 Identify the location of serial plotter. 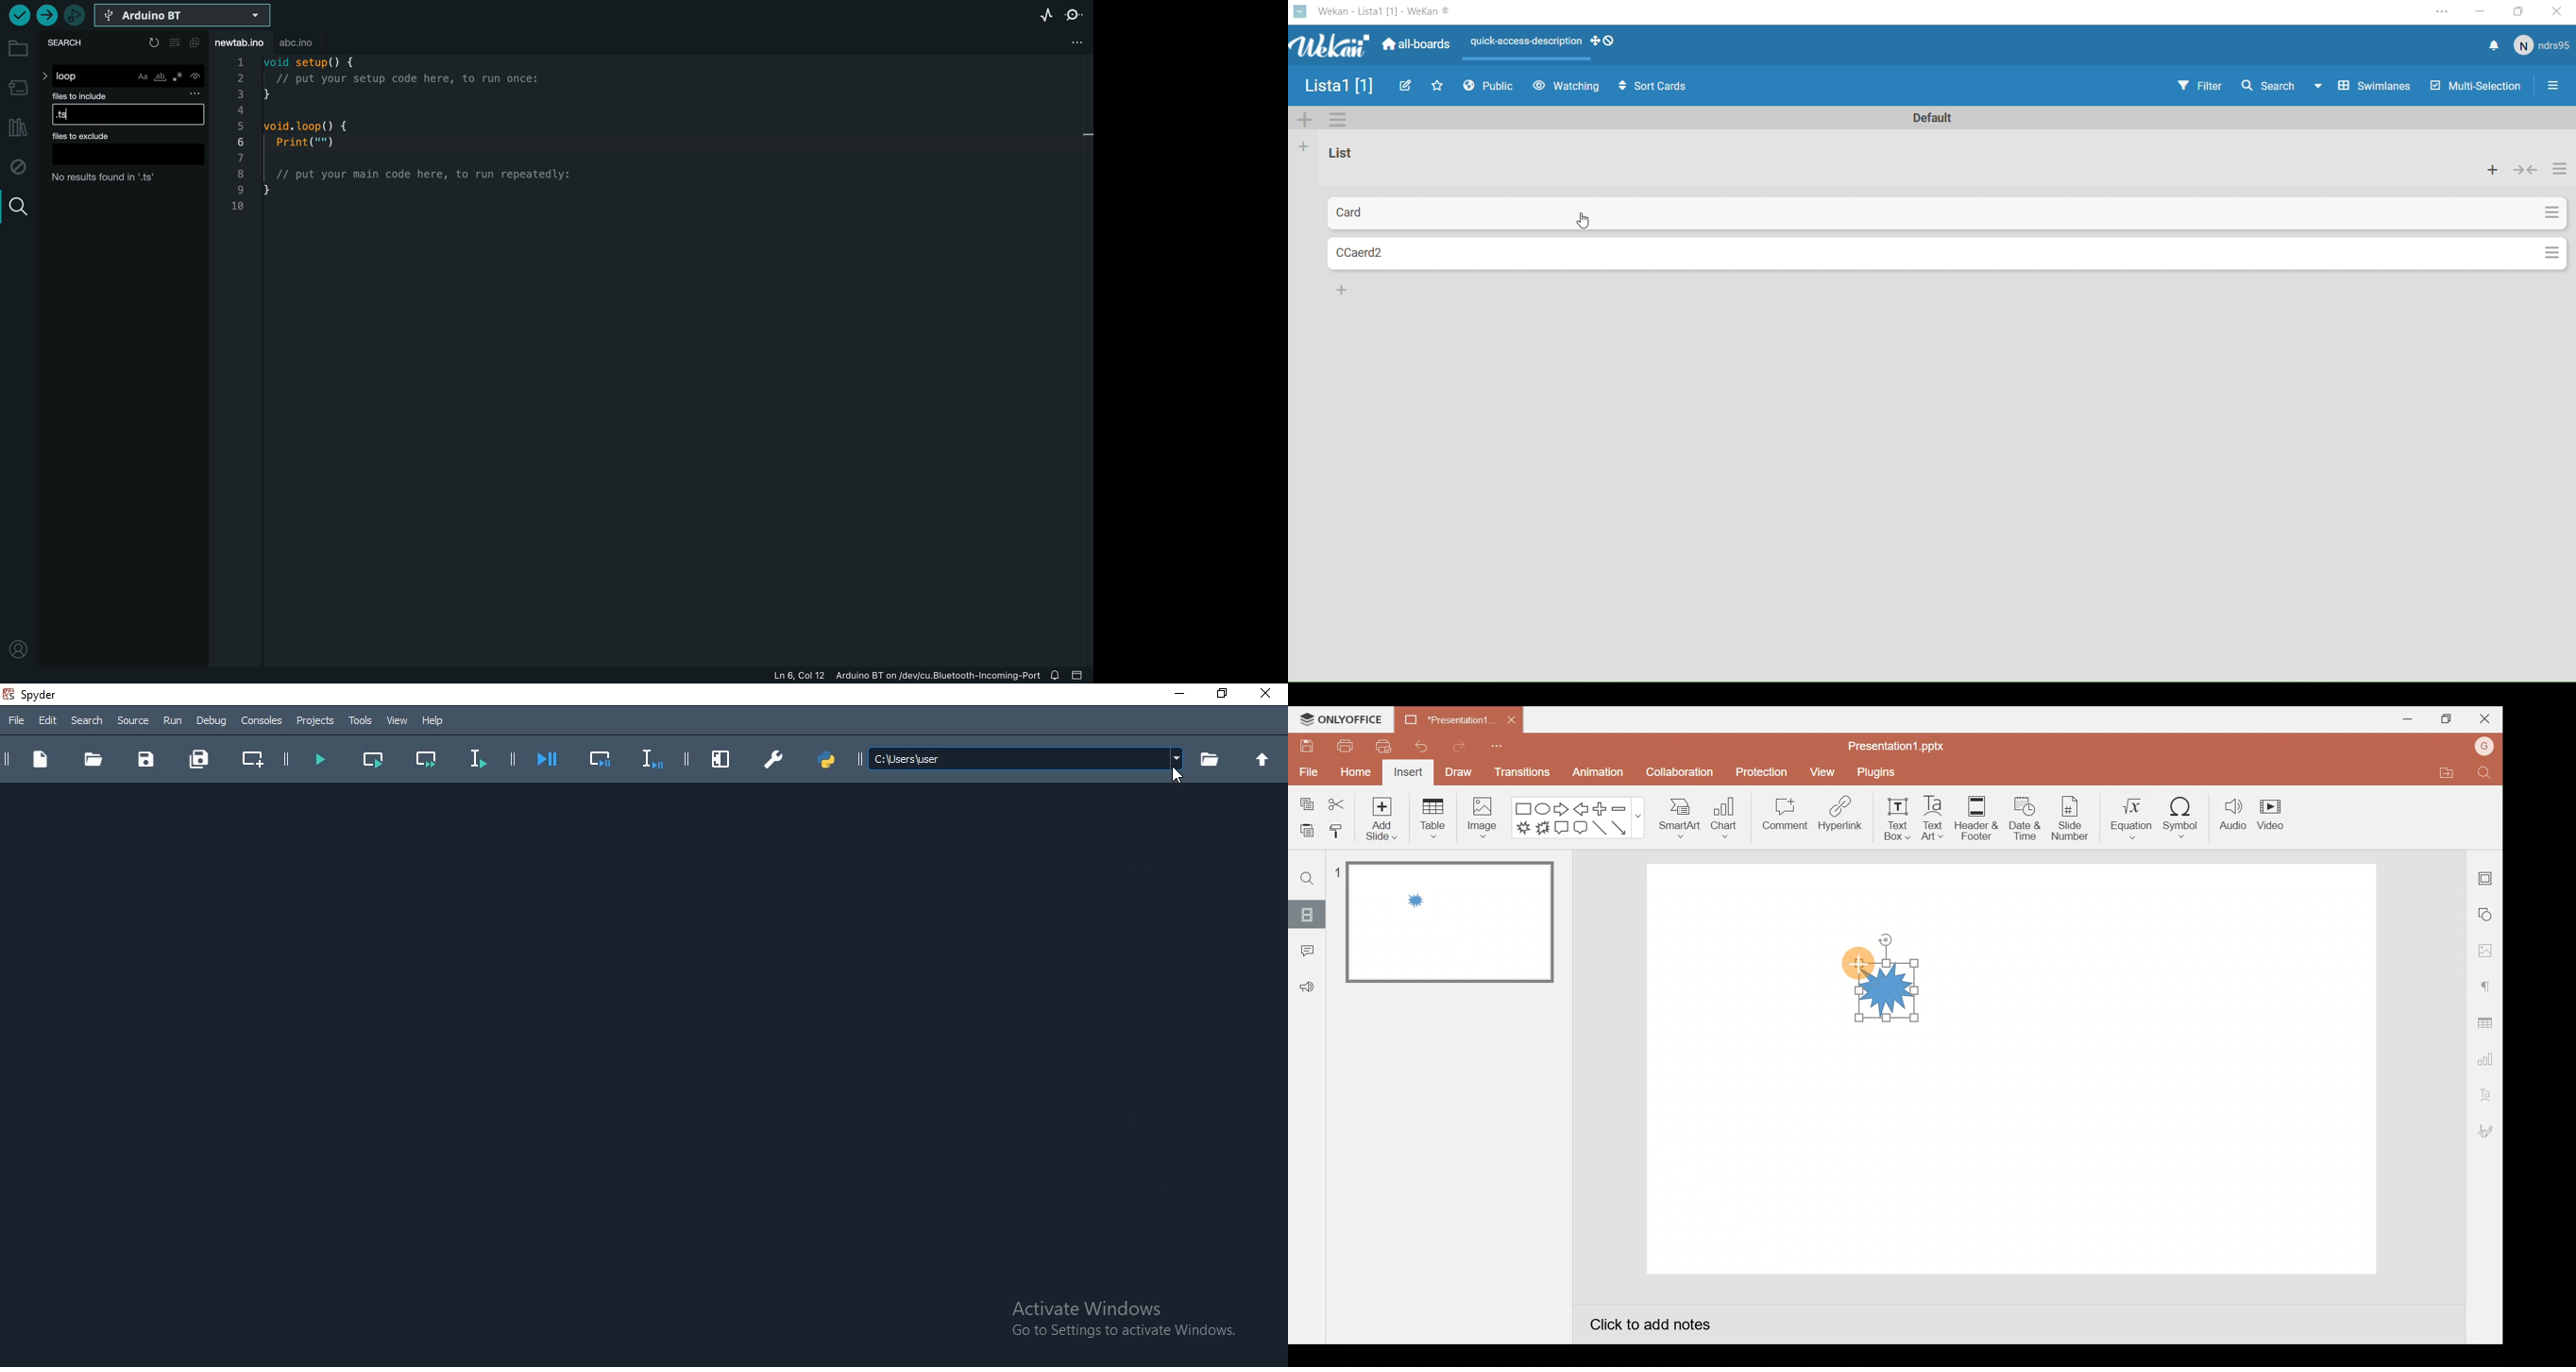
(1044, 16).